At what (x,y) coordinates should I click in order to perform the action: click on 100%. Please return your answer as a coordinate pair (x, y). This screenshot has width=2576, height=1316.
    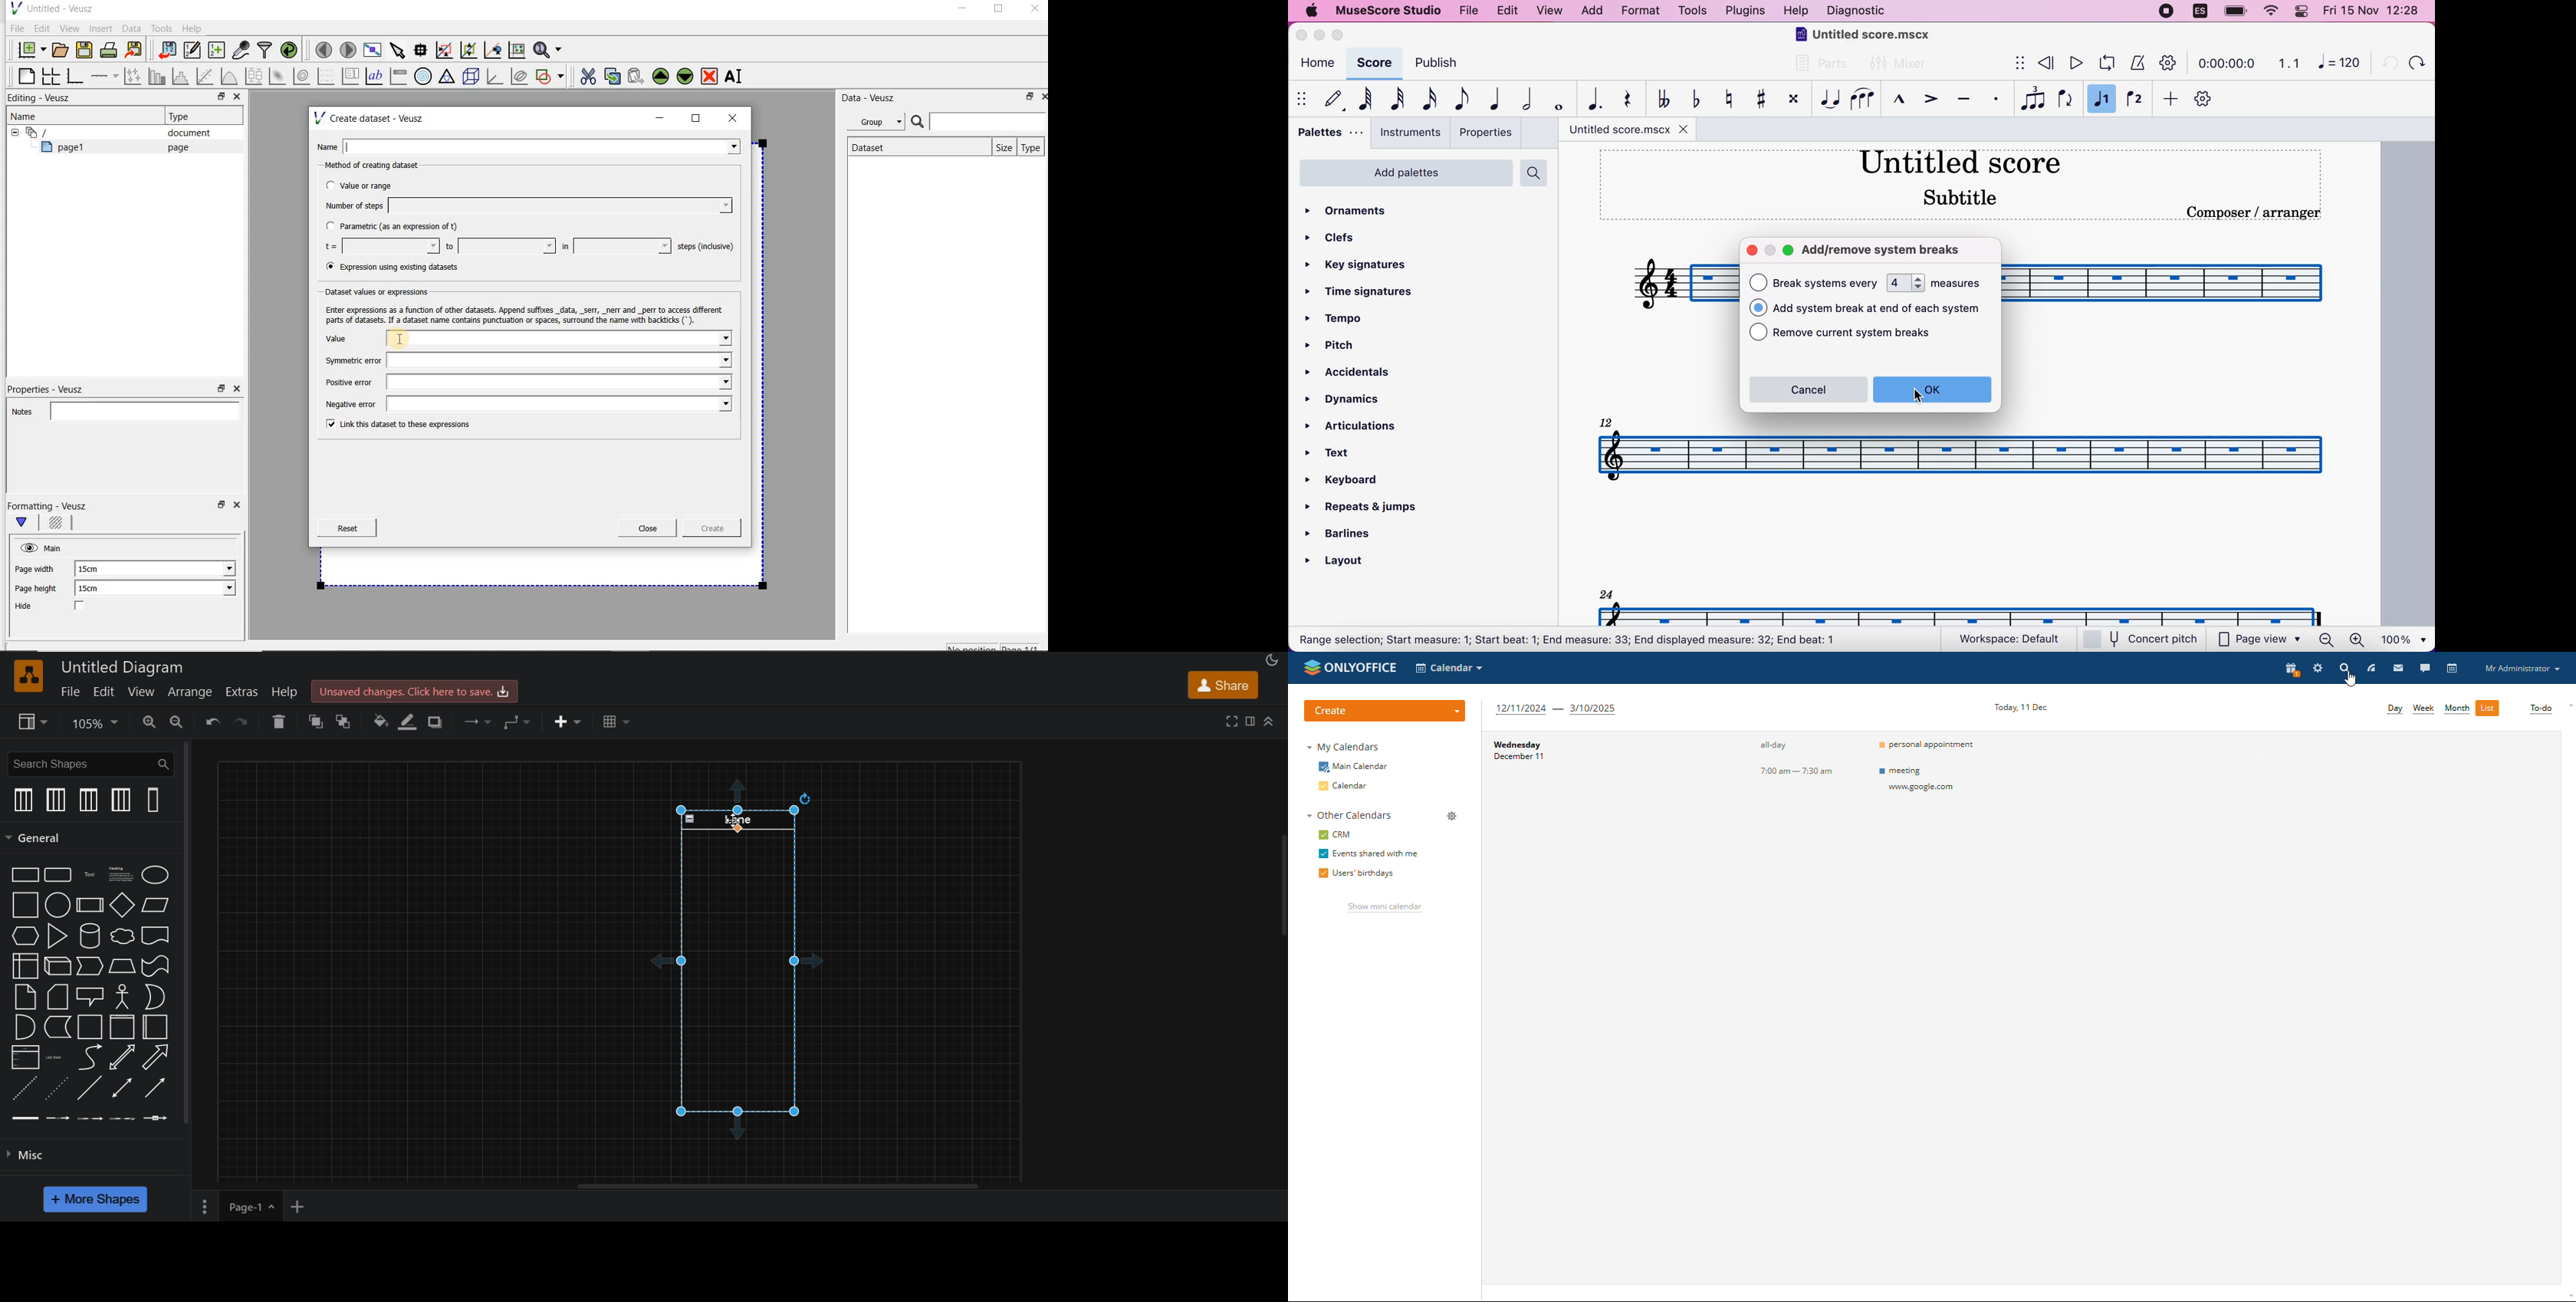
    Looking at the image, I should click on (2402, 638).